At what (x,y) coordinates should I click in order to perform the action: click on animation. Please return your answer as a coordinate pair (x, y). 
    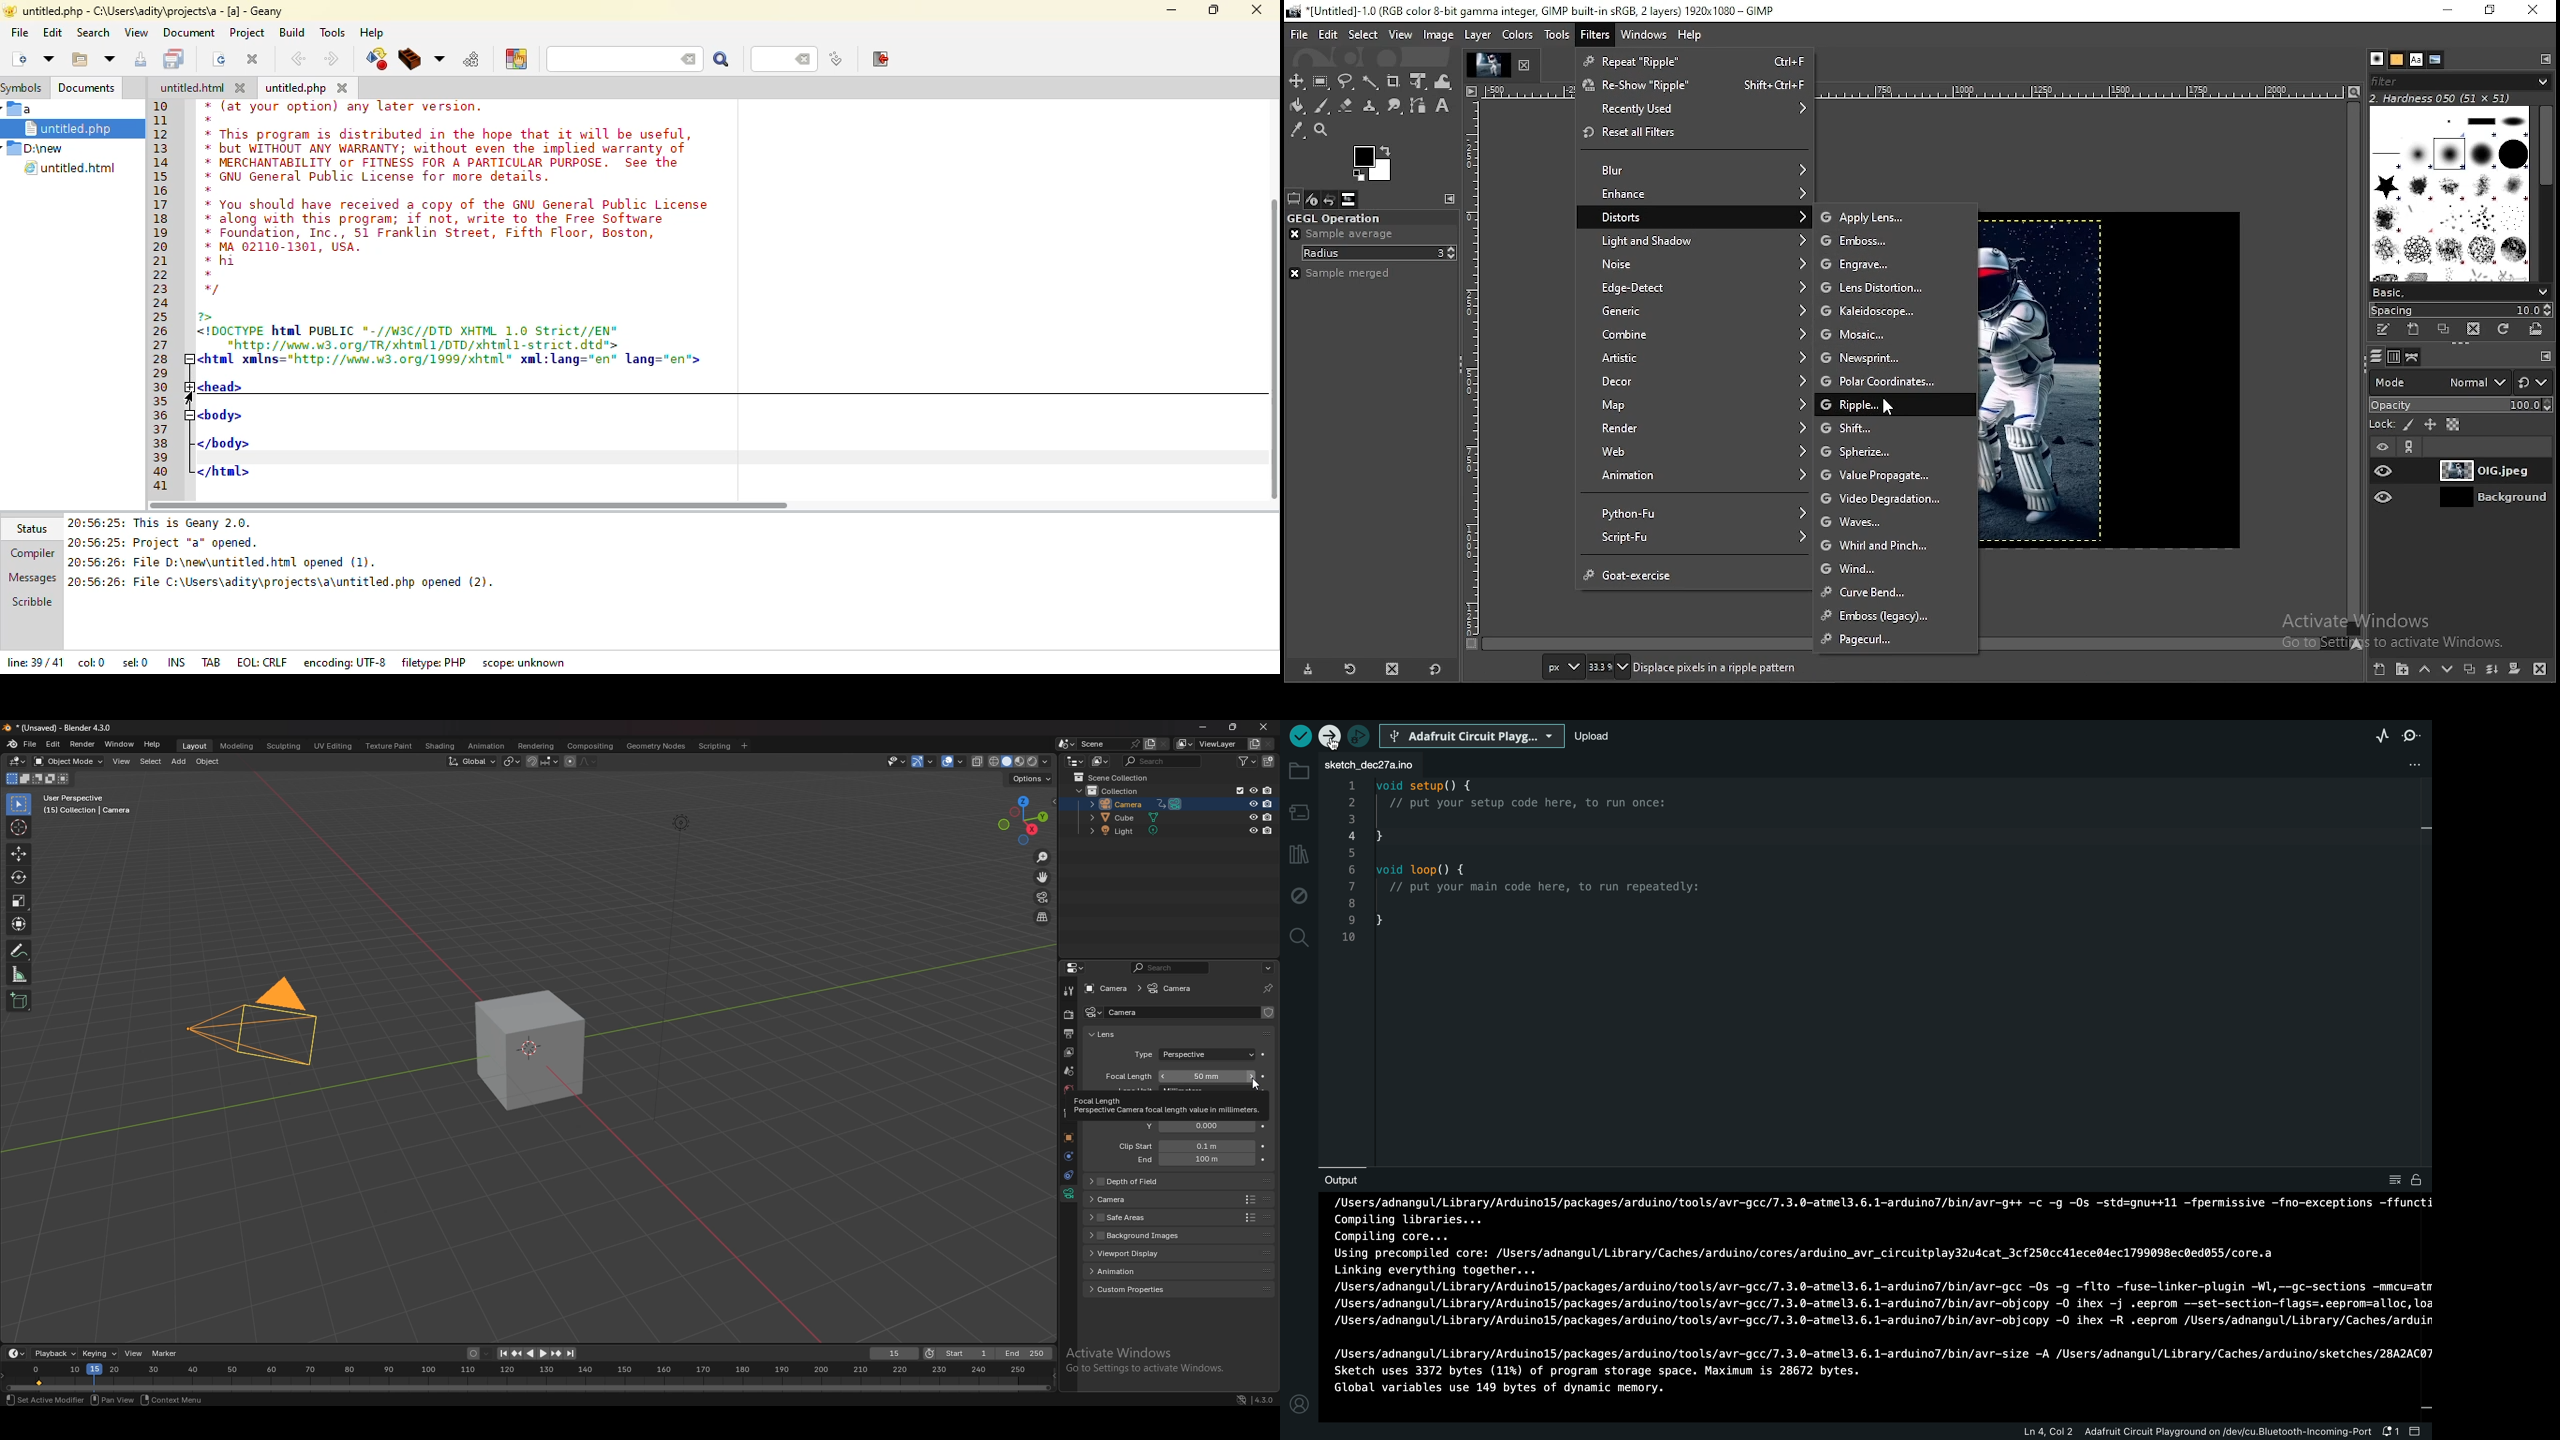
    Looking at the image, I should click on (1698, 475).